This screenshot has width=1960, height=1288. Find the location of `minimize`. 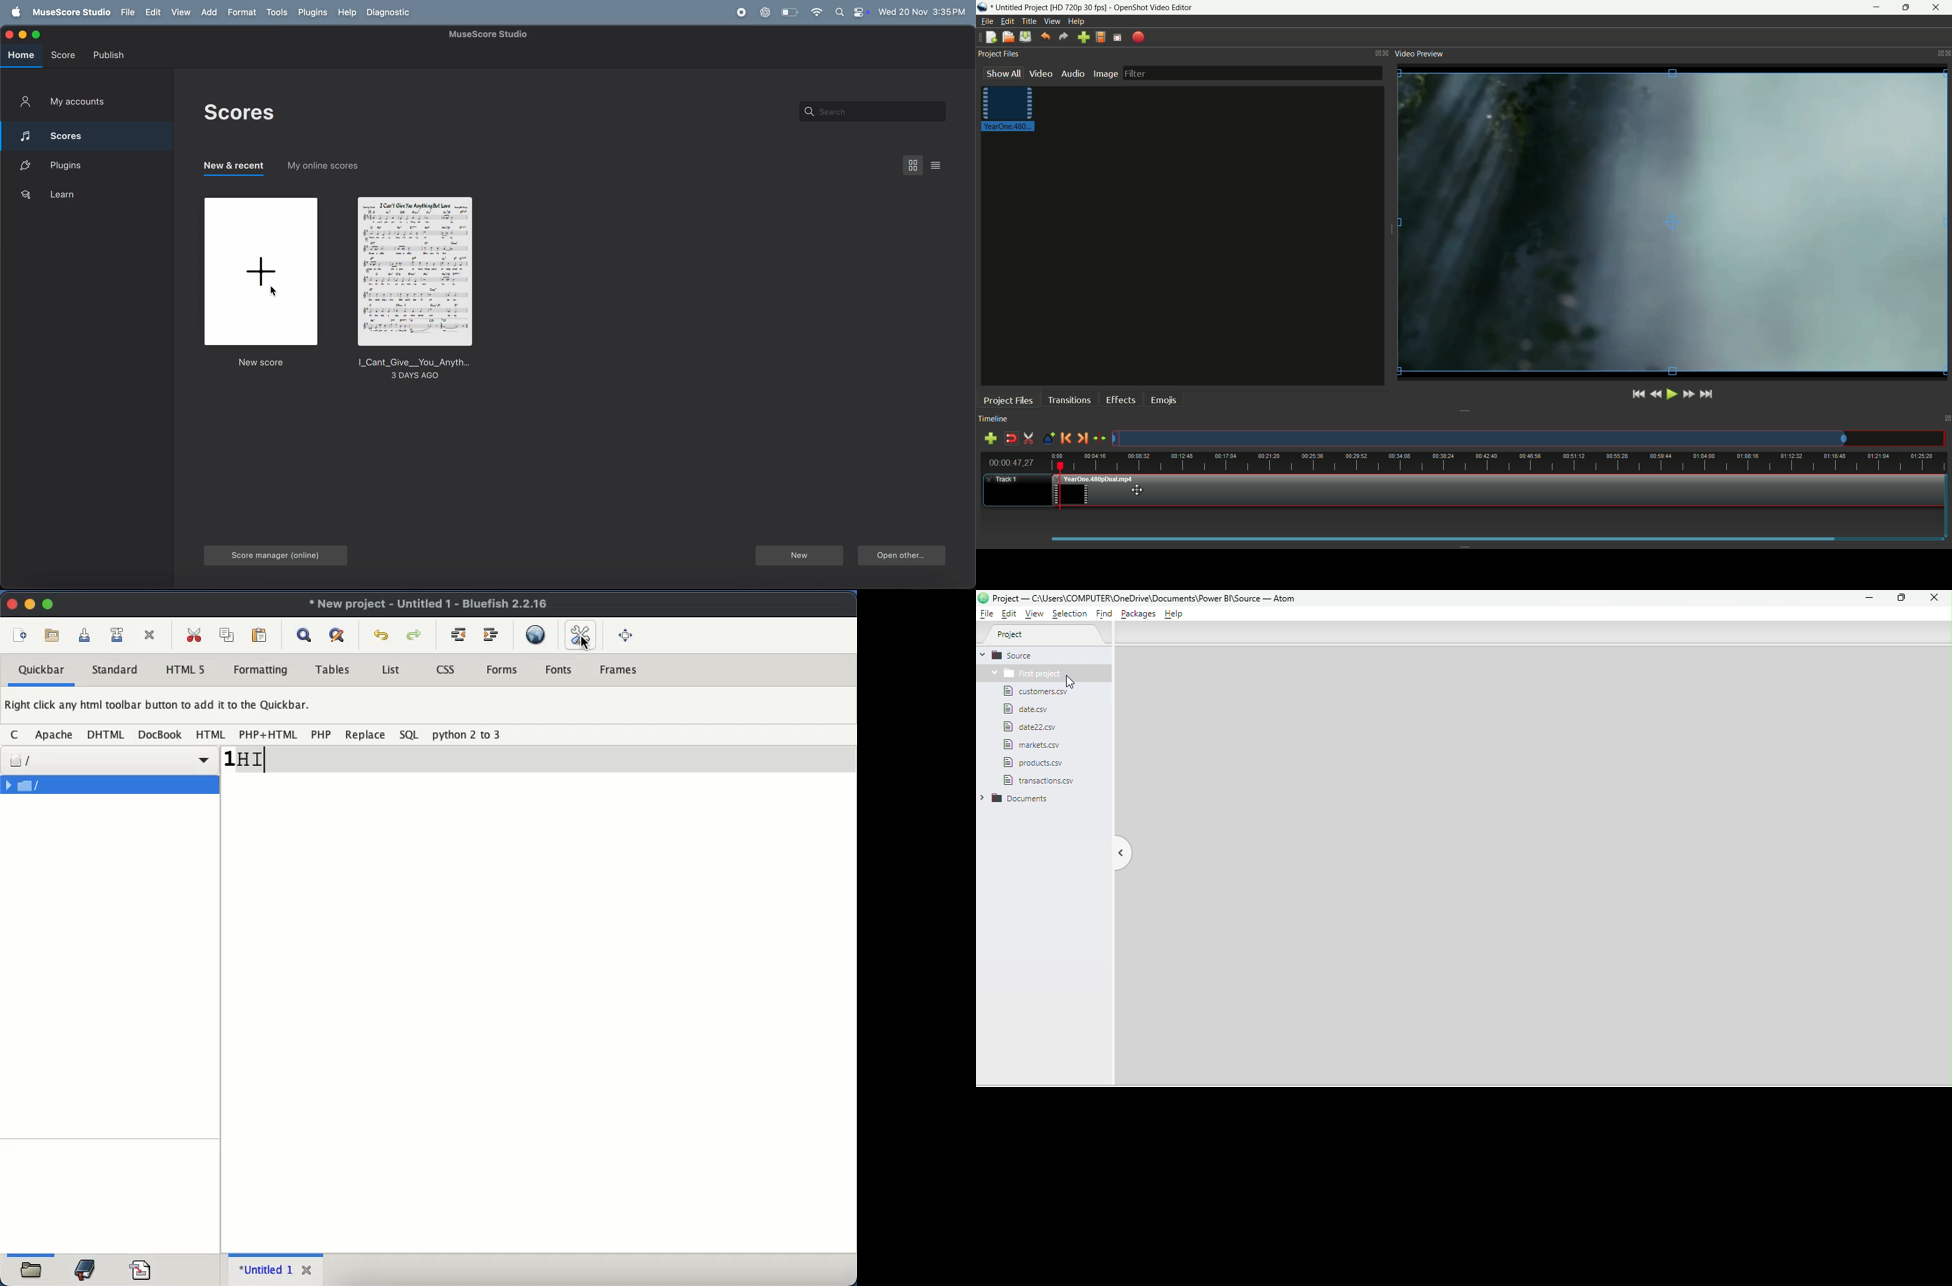

minimize is located at coordinates (24, 34).